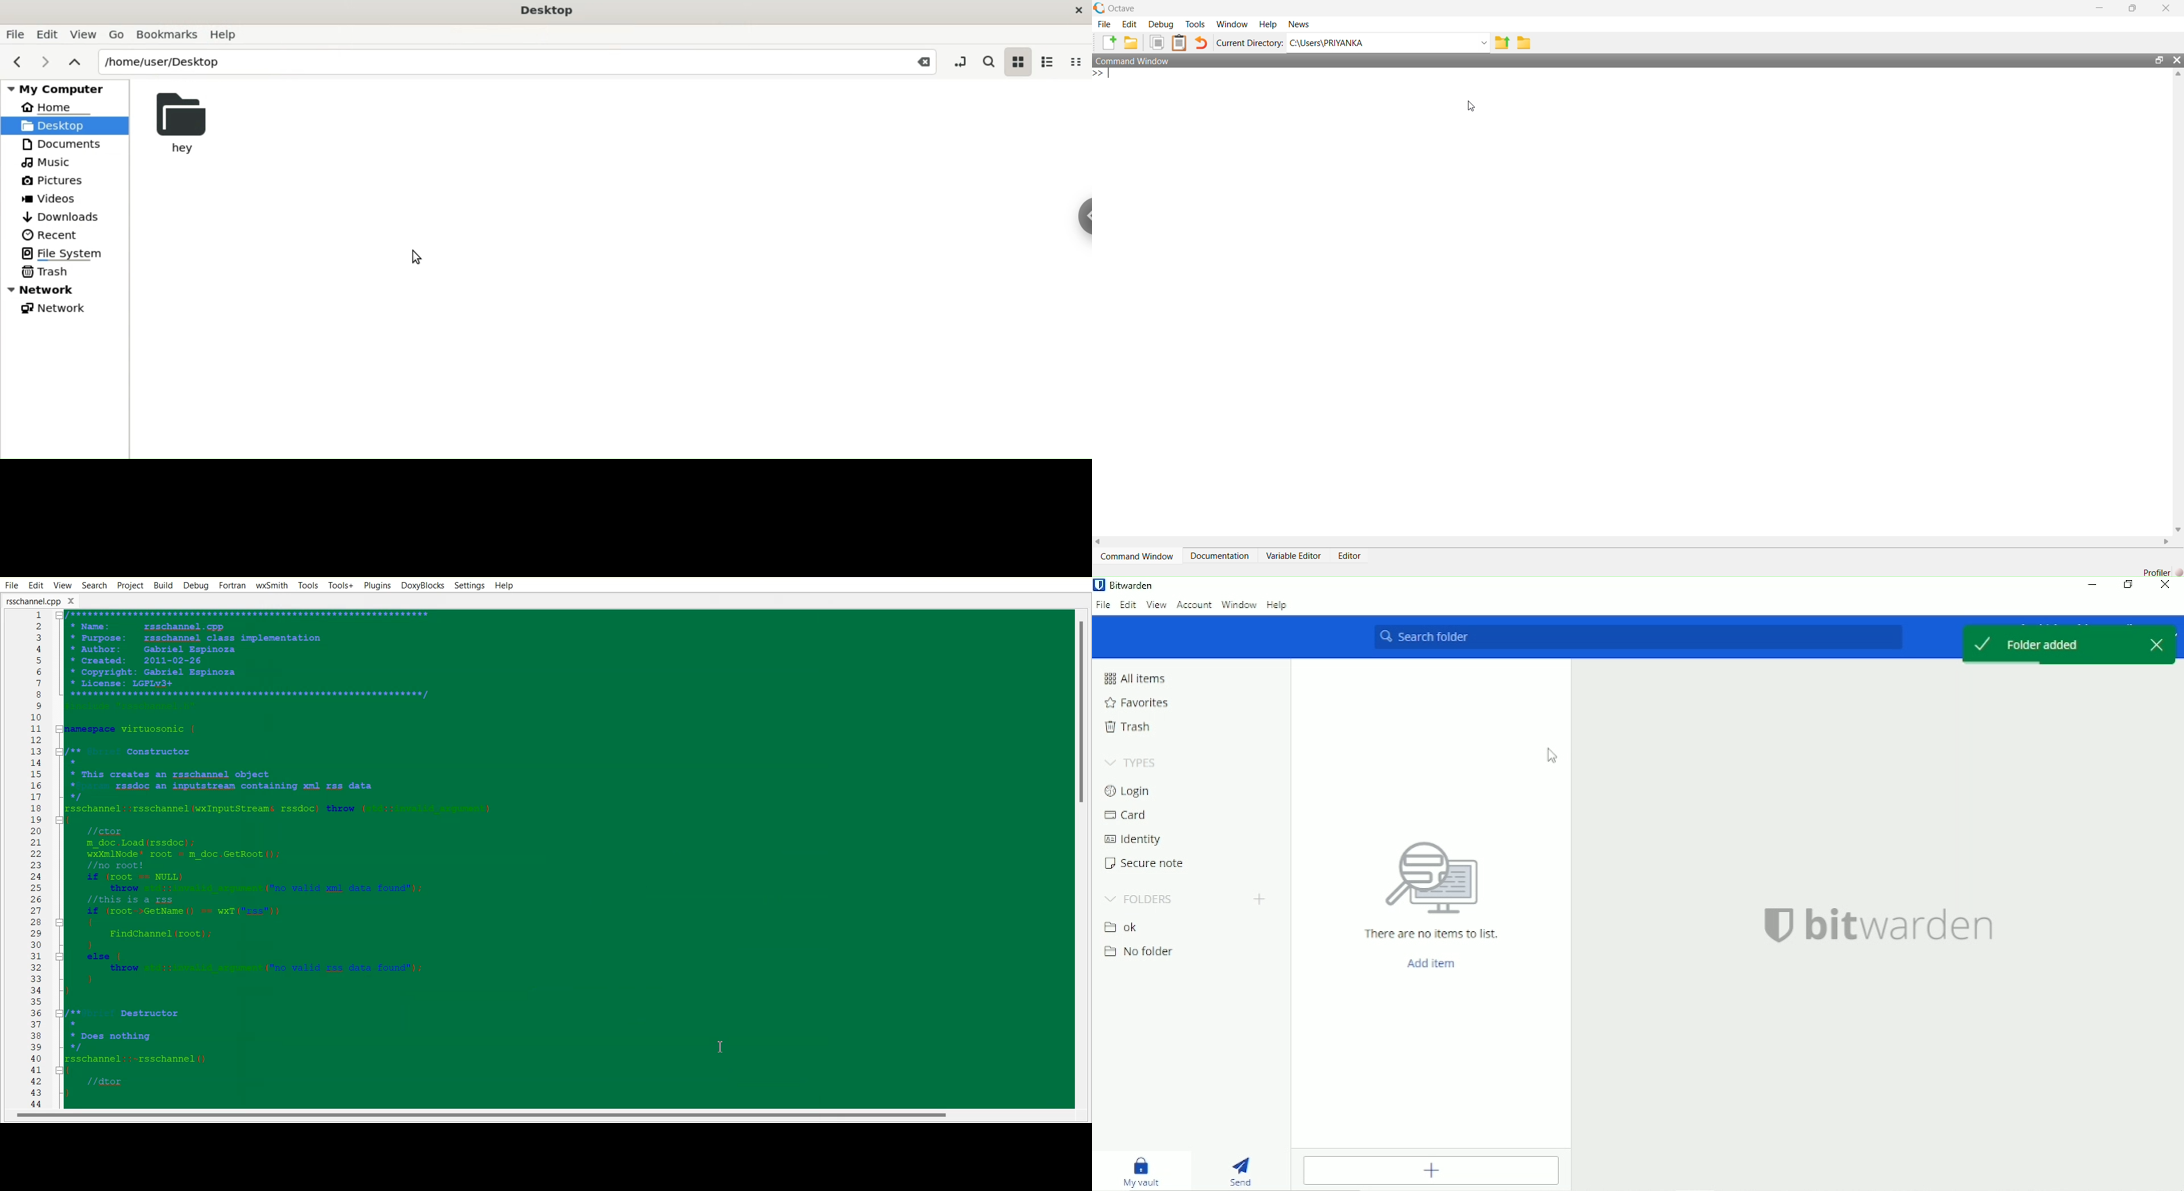 The image size is (2184, 1204). I want to click on Command Window, so click(1140, 557).